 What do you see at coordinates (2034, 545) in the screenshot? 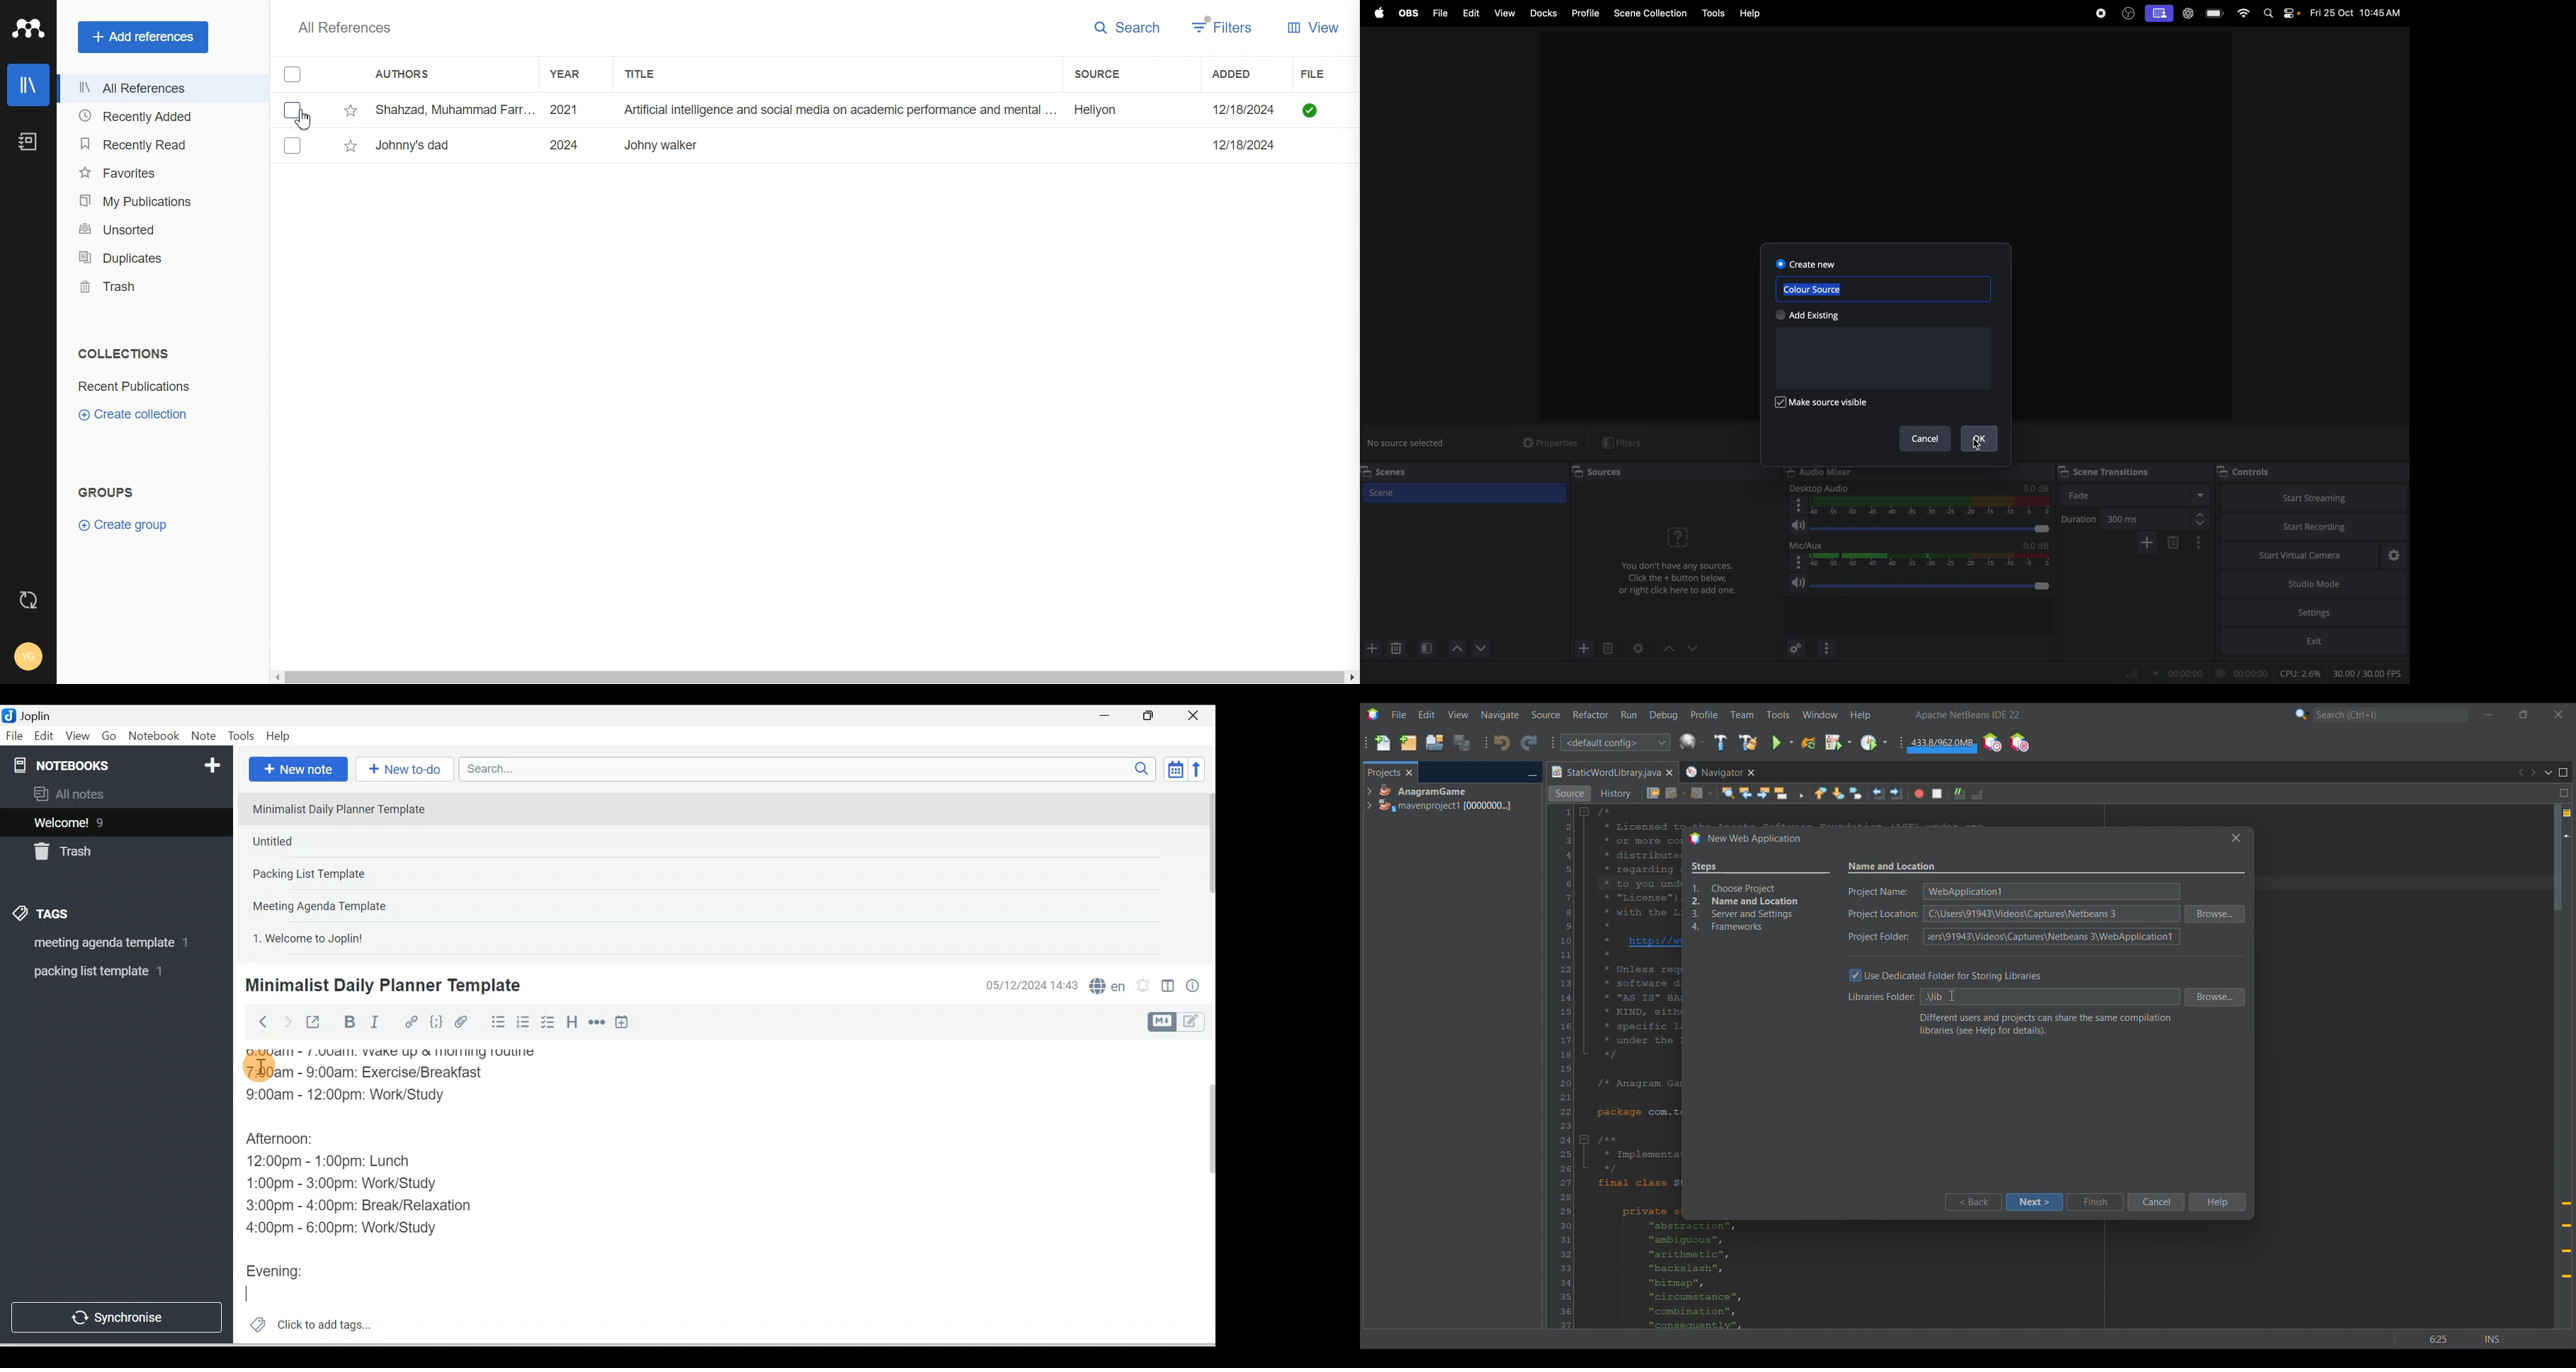
I see `db level` at bounding box center [2034, 545].